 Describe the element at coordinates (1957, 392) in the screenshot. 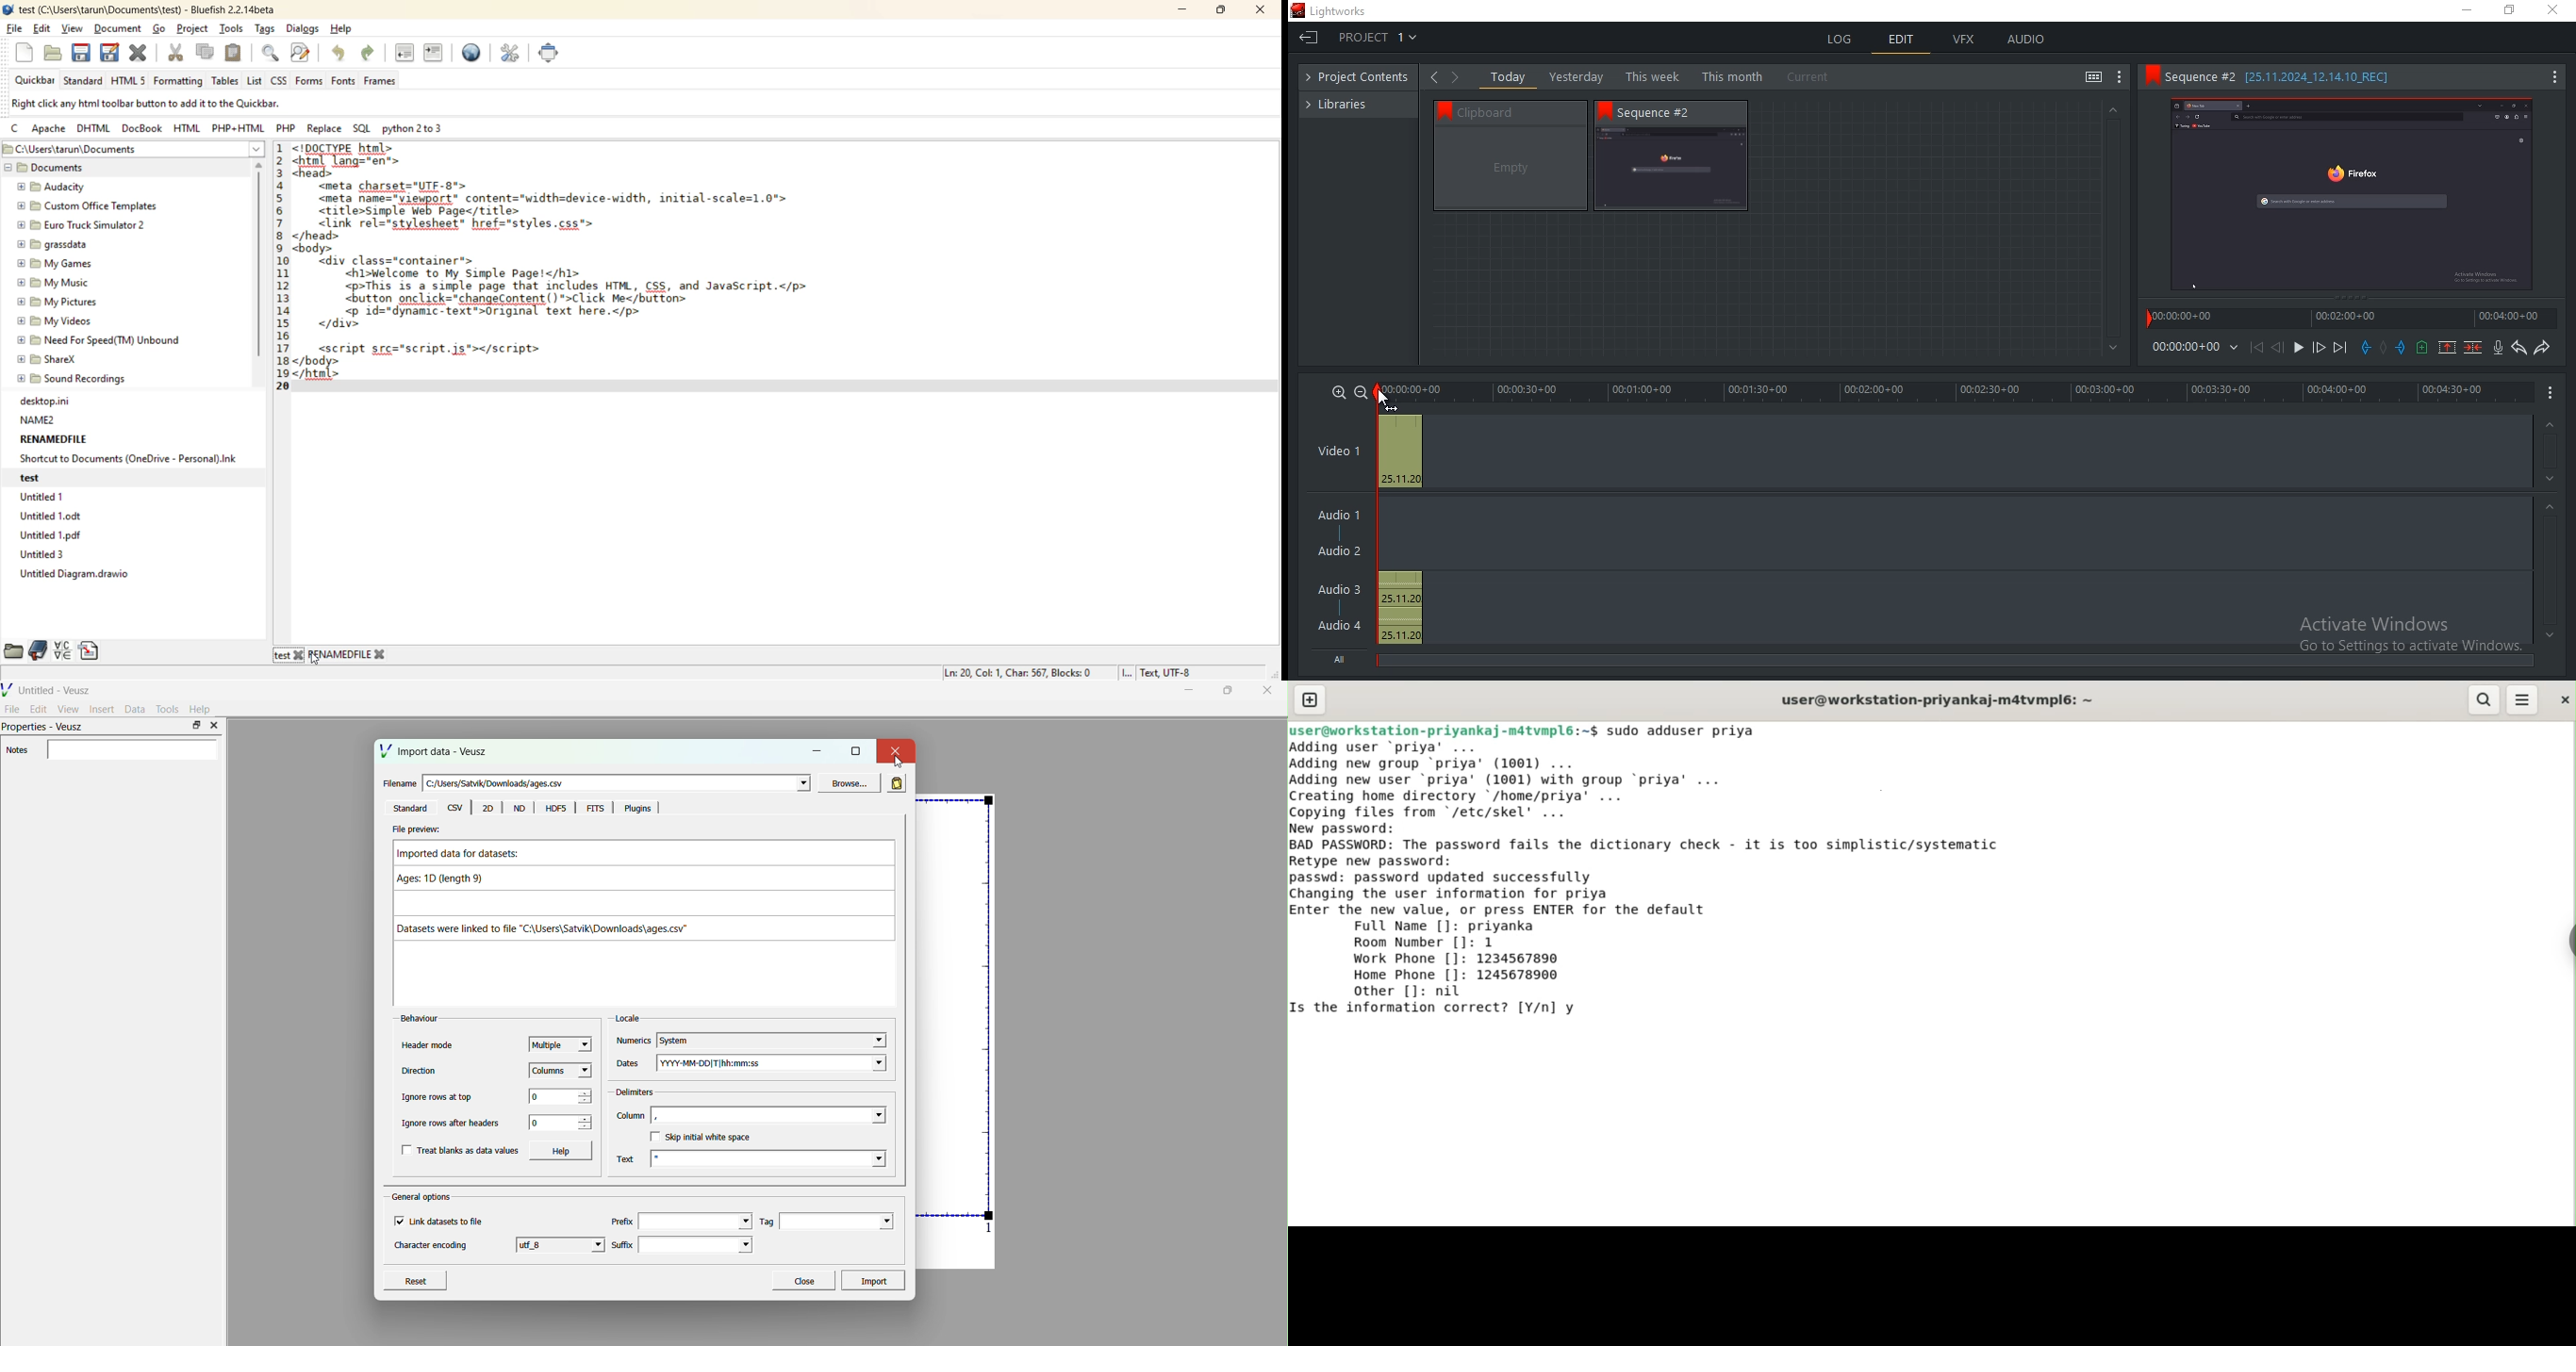

I see `timeline` at that location.